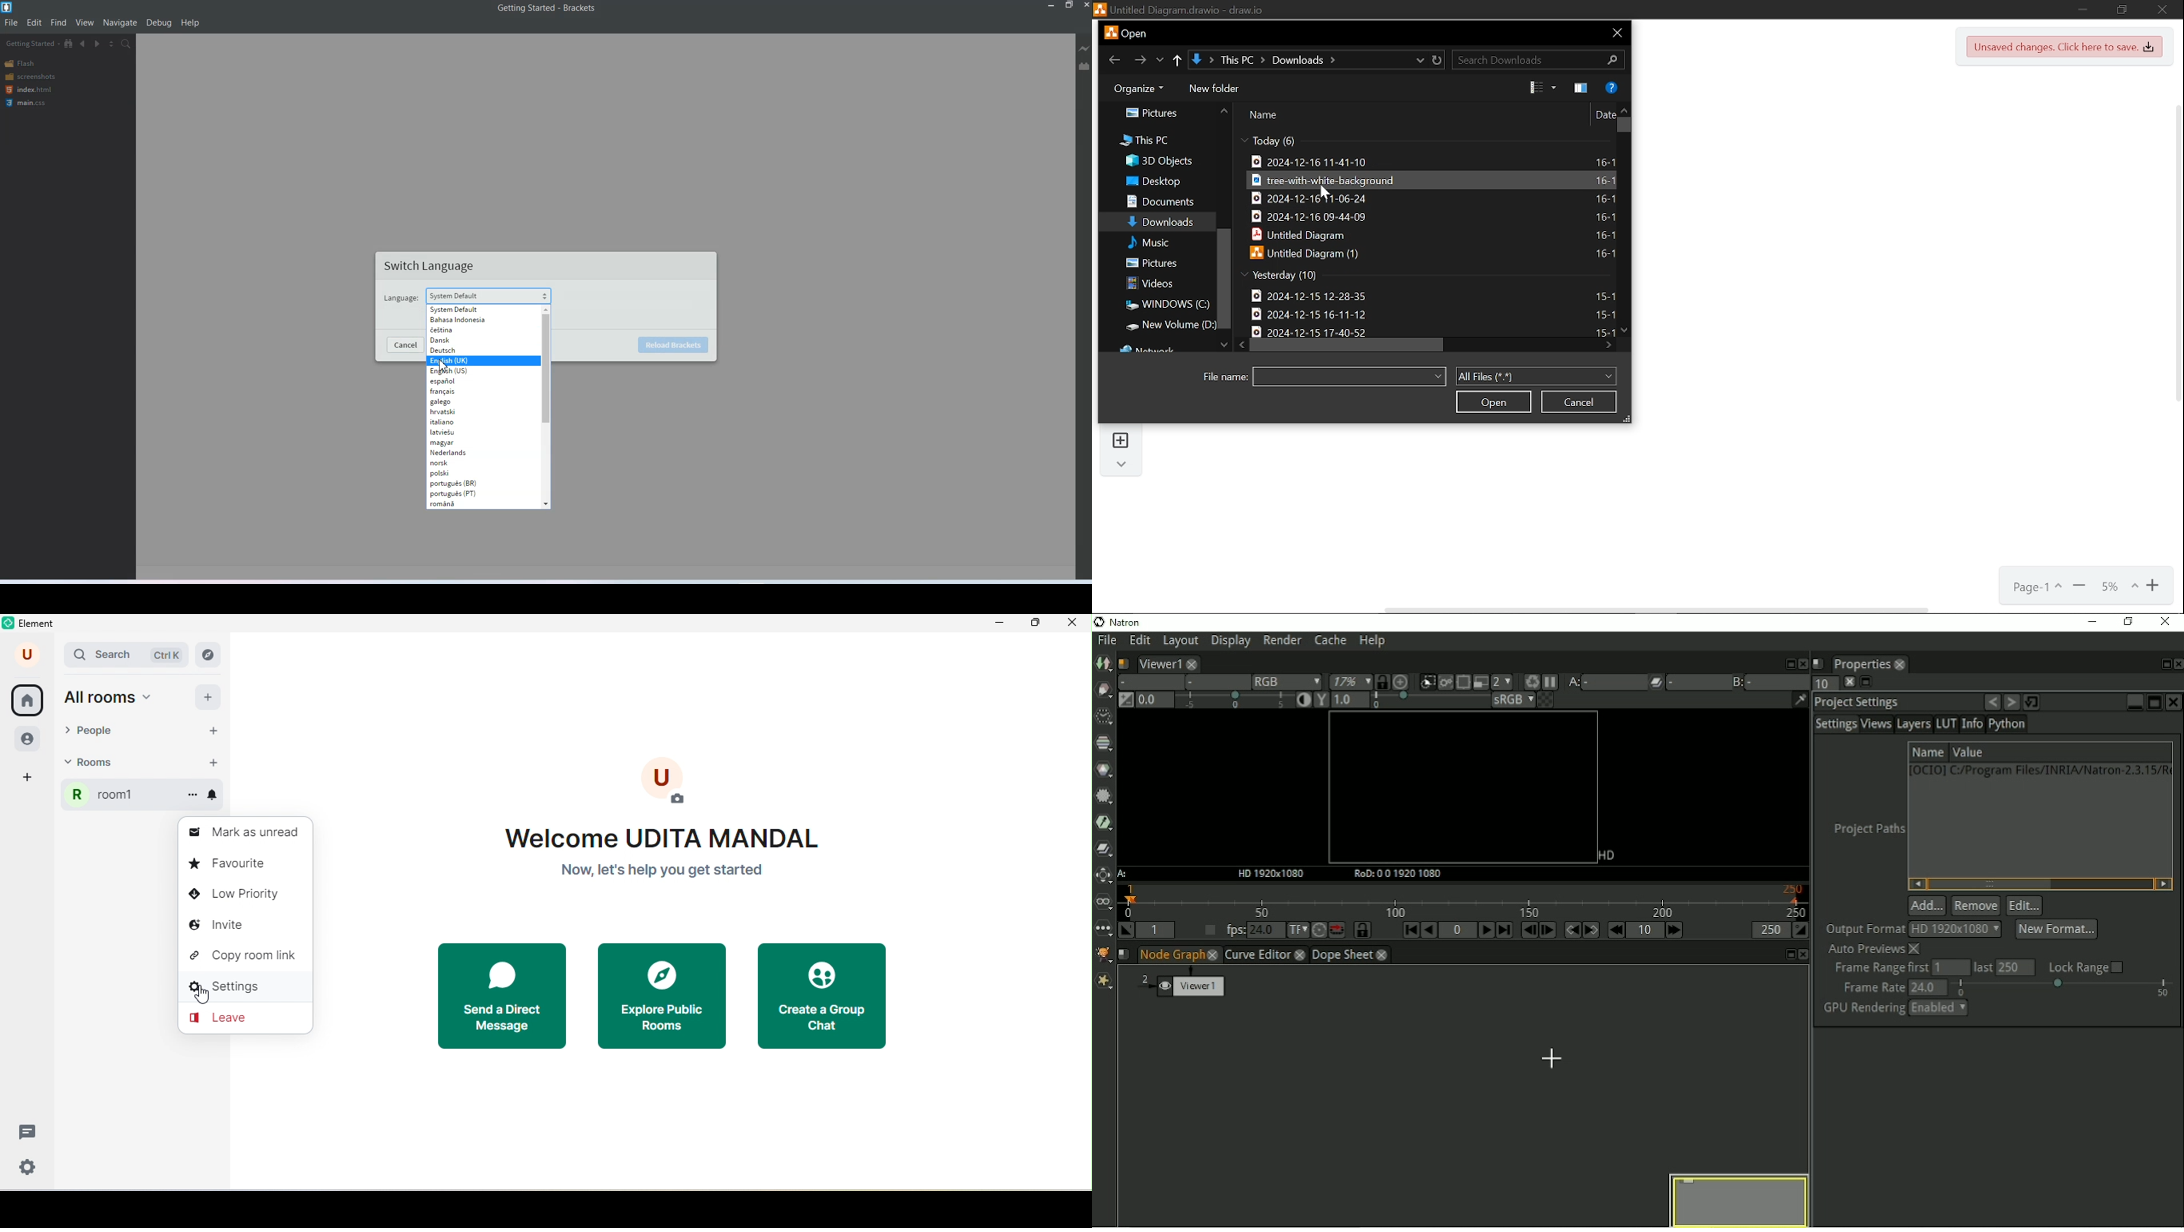 The width and height of the screenshot is (2184, 1232). I want to click on hide file created today, so click(1242, 142).